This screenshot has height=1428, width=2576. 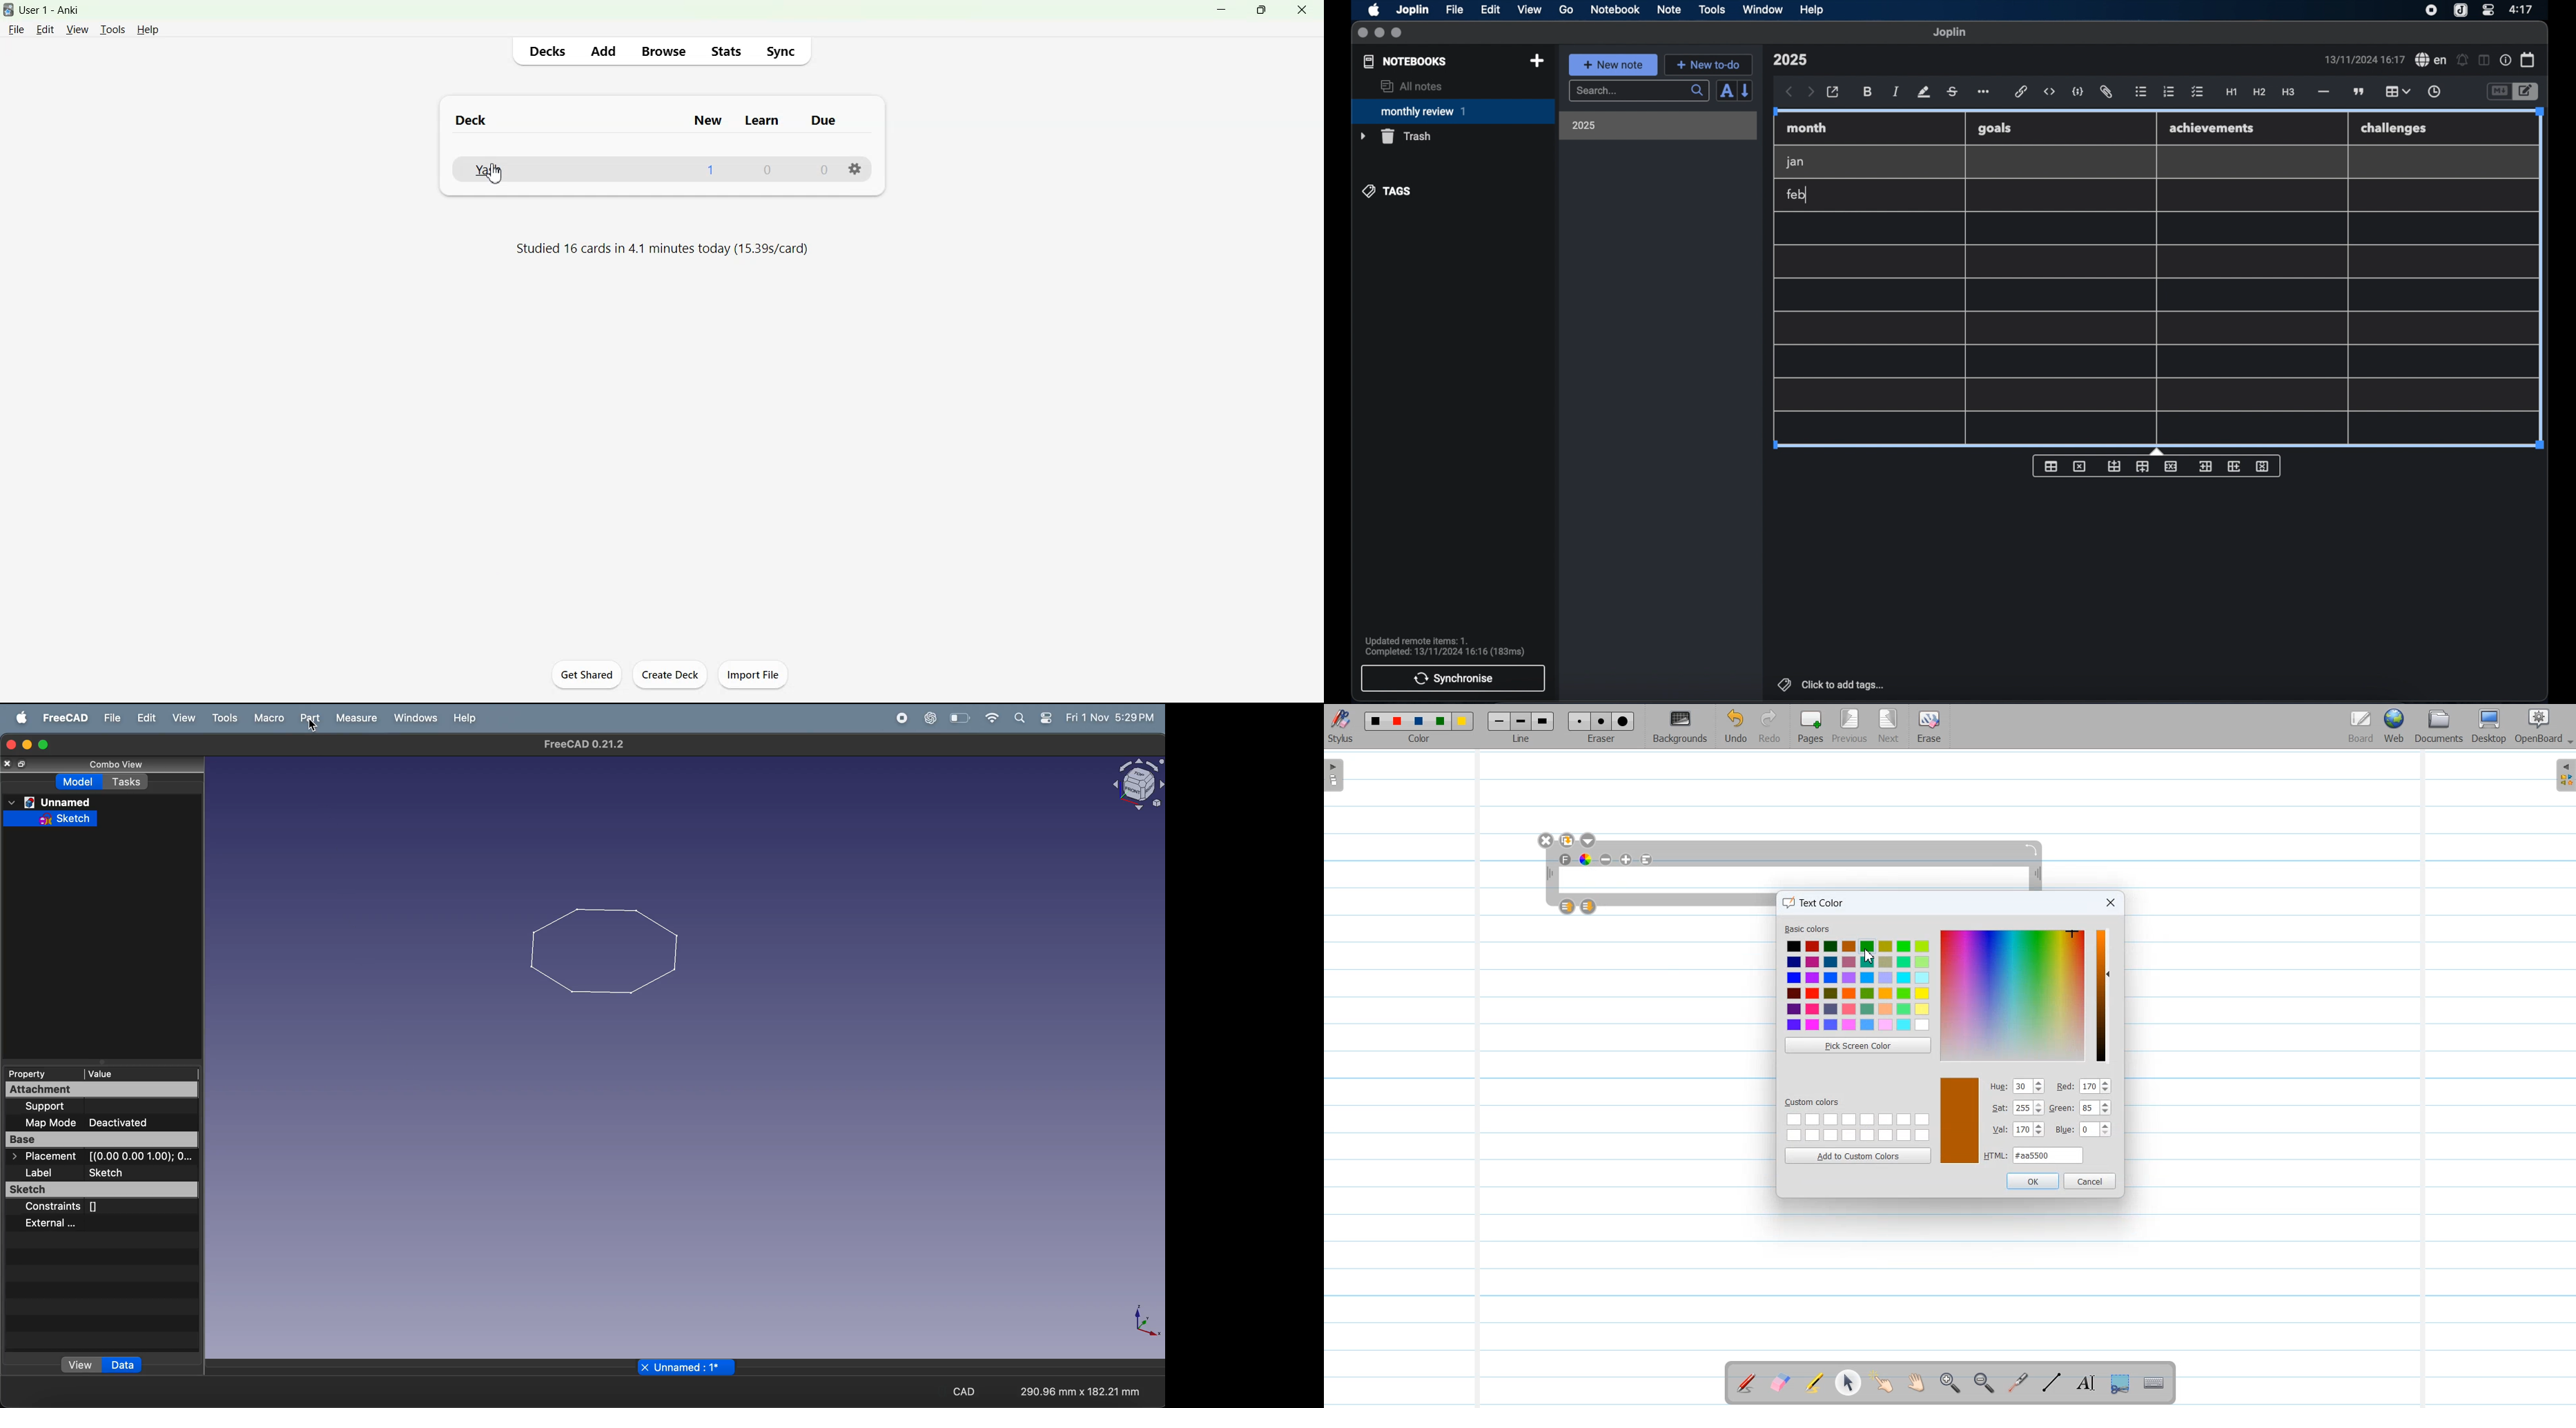 What do you see at coordinates (2506, 61) in the screenshot?
I see `note properties` at bounding box center [2506, 61].